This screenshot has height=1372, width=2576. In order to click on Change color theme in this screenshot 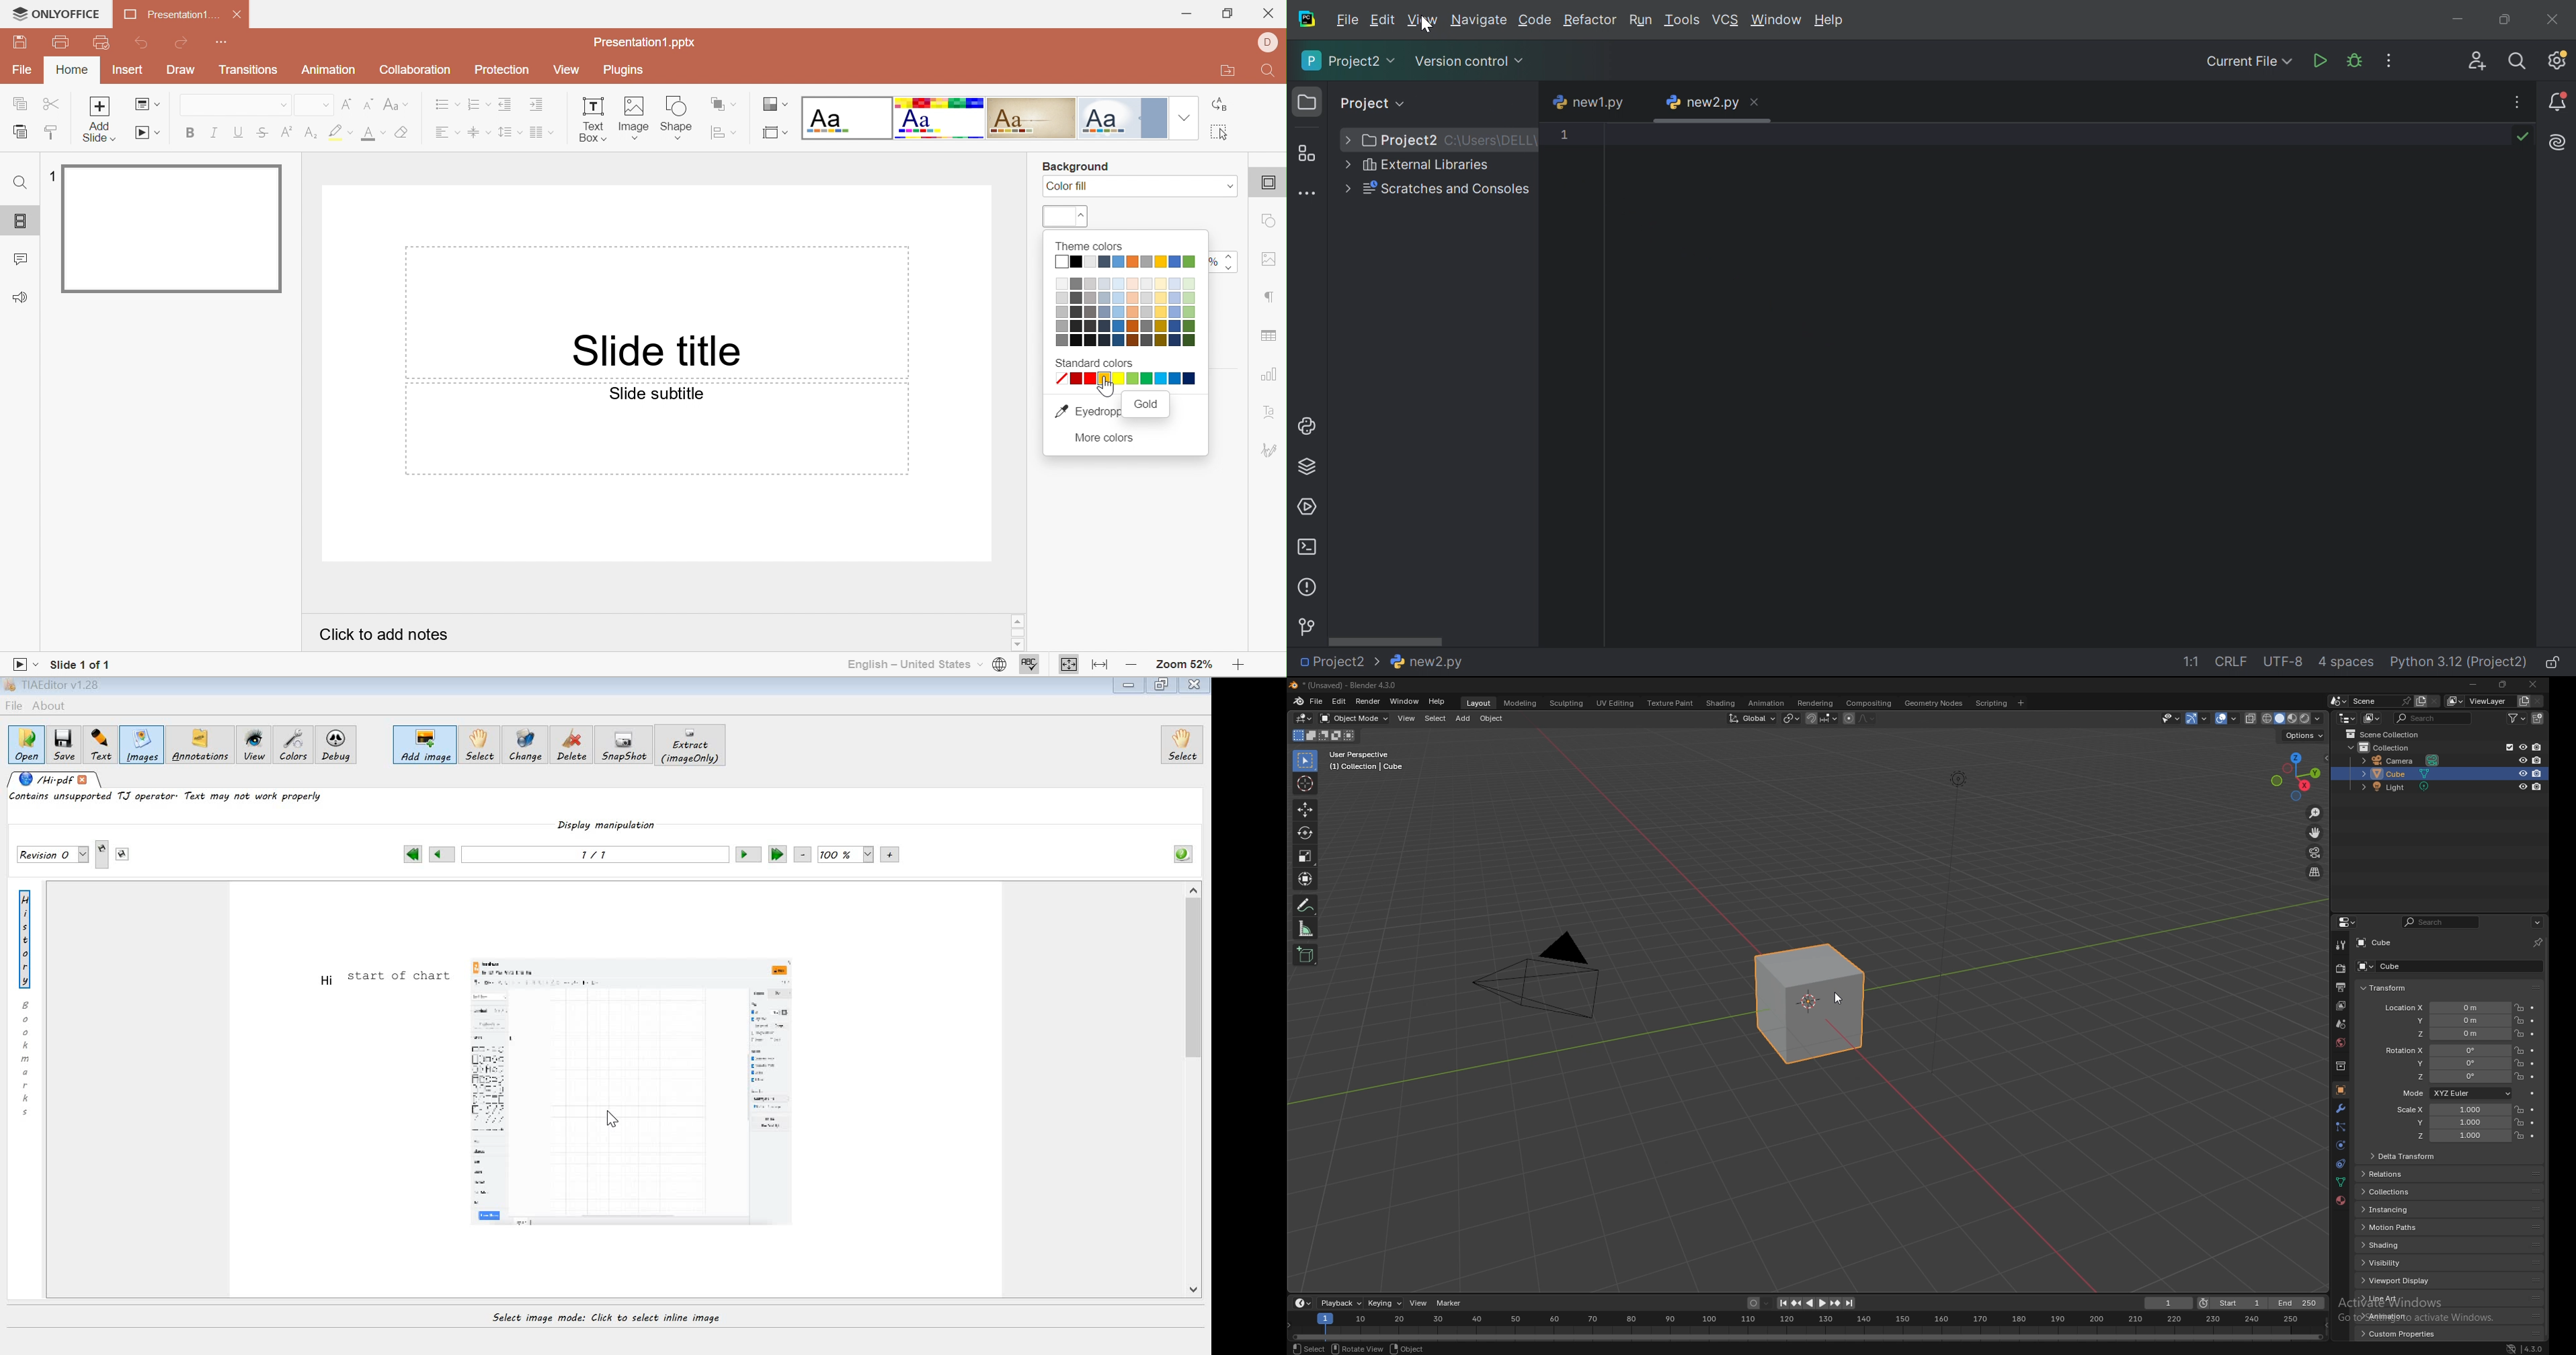, I will do `click(775, 104)`.